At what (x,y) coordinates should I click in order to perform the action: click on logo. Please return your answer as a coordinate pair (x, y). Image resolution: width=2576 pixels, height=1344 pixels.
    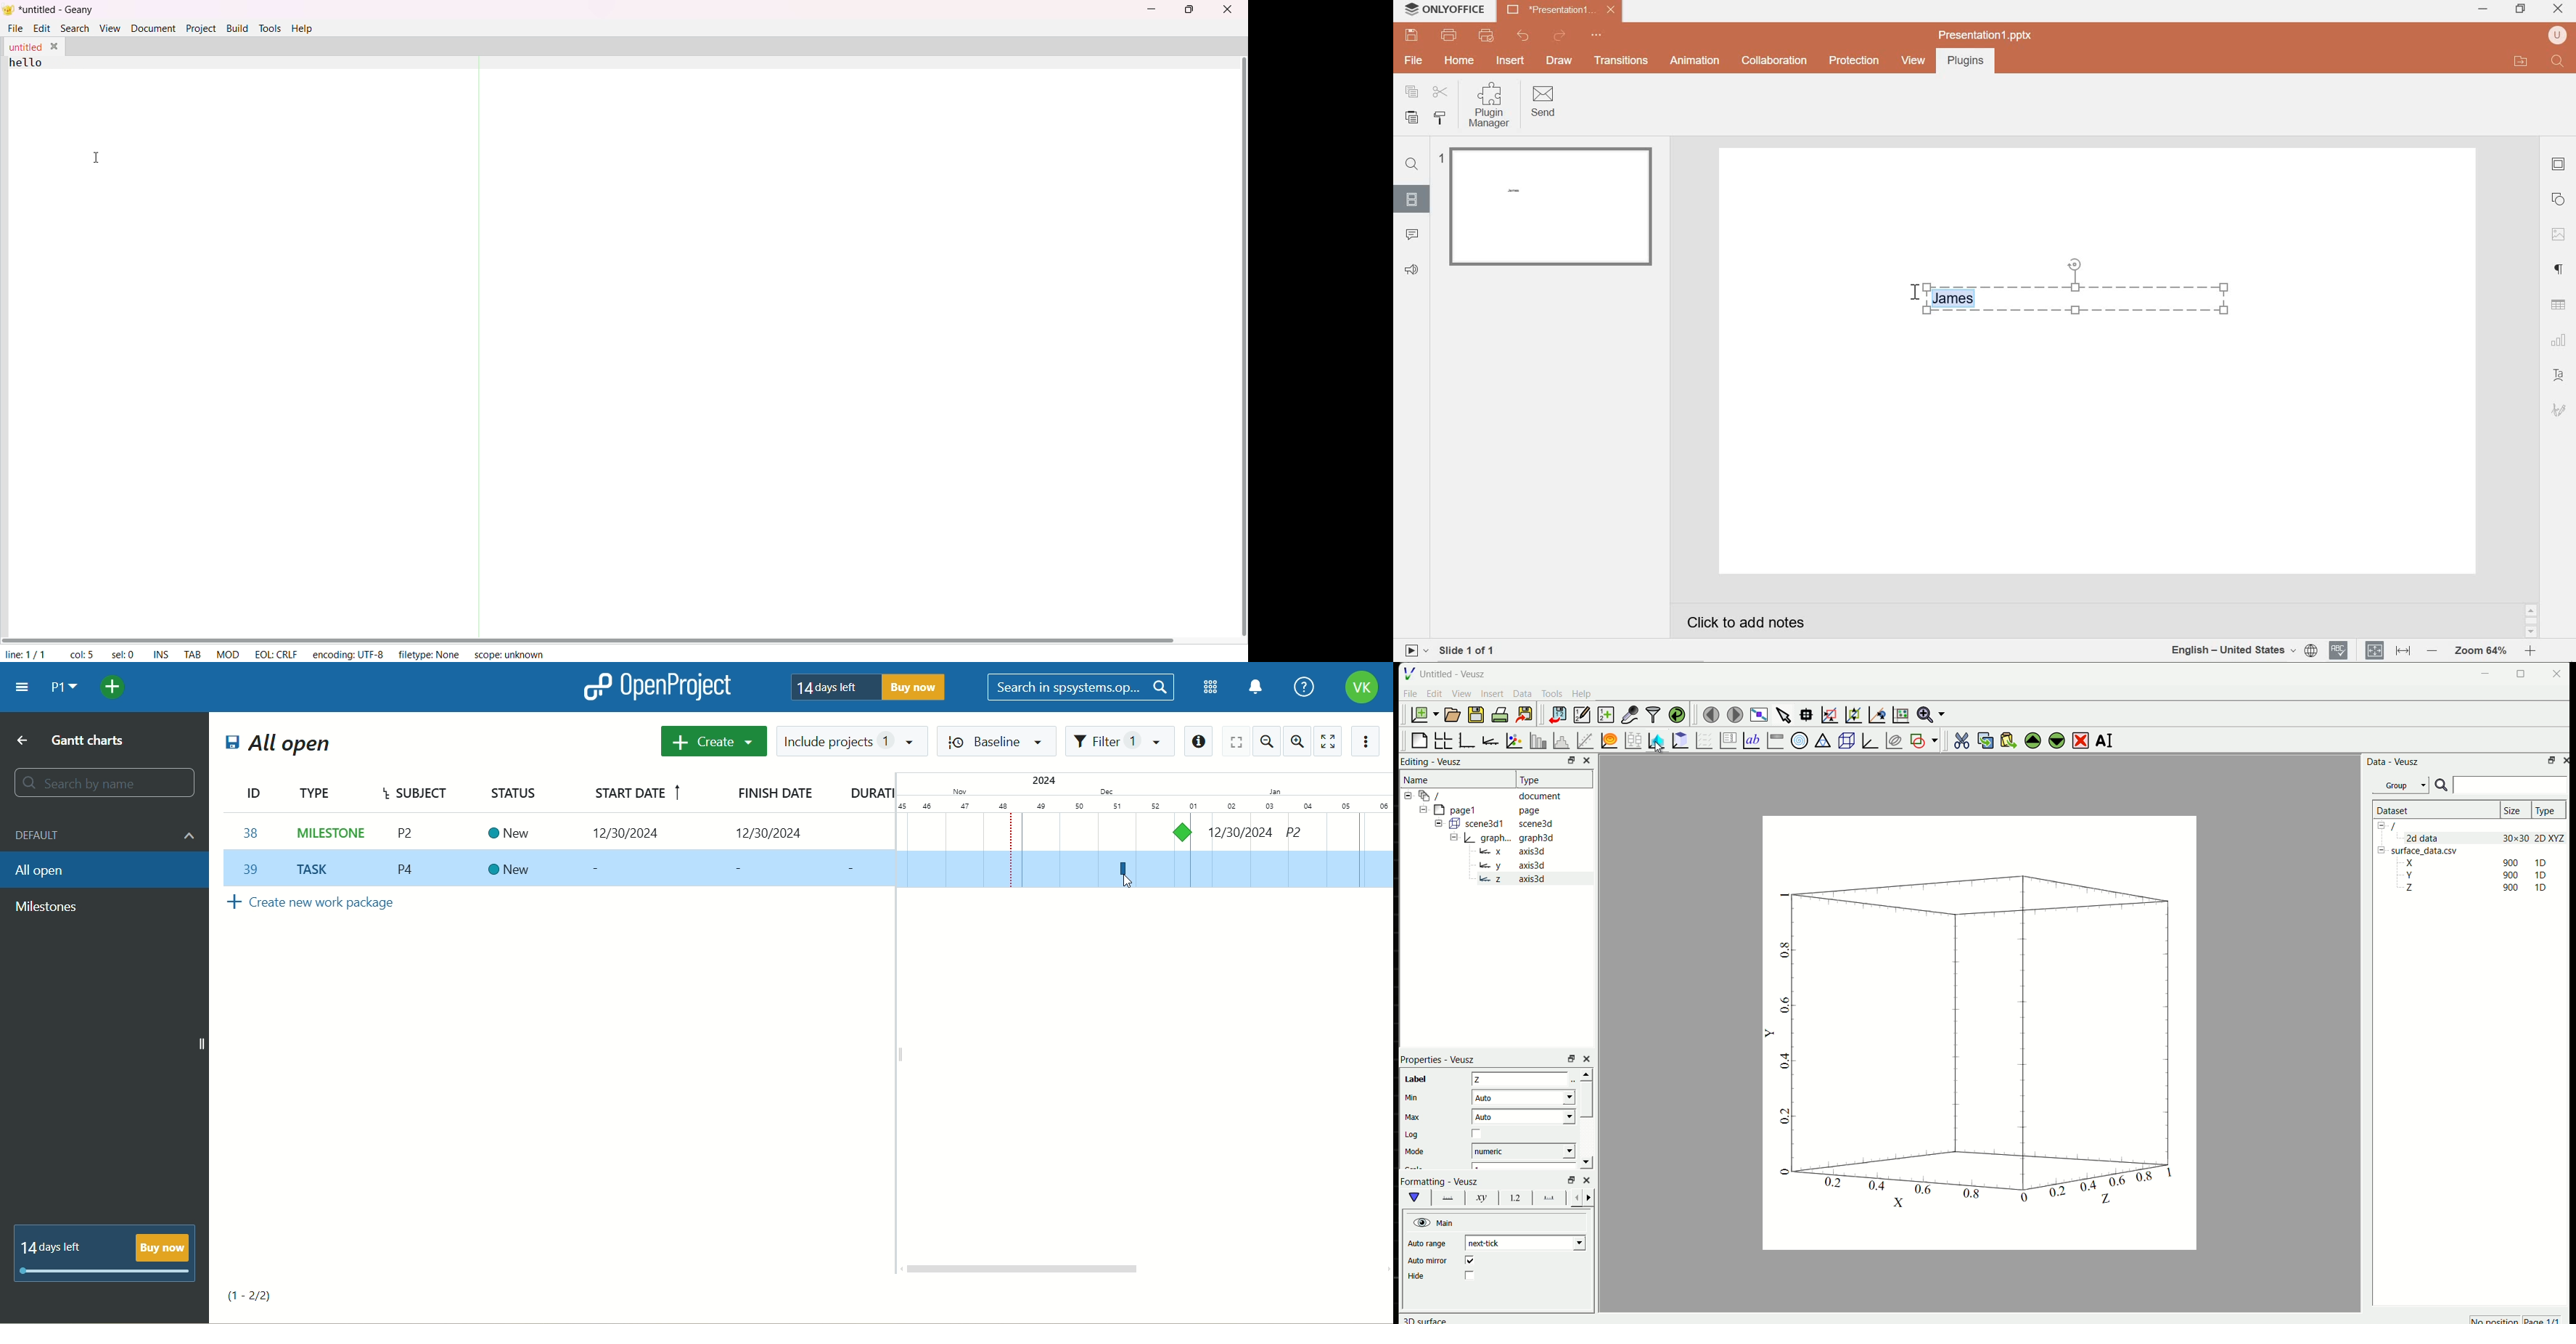
    Looking at the image, I should click on (1409, 674).